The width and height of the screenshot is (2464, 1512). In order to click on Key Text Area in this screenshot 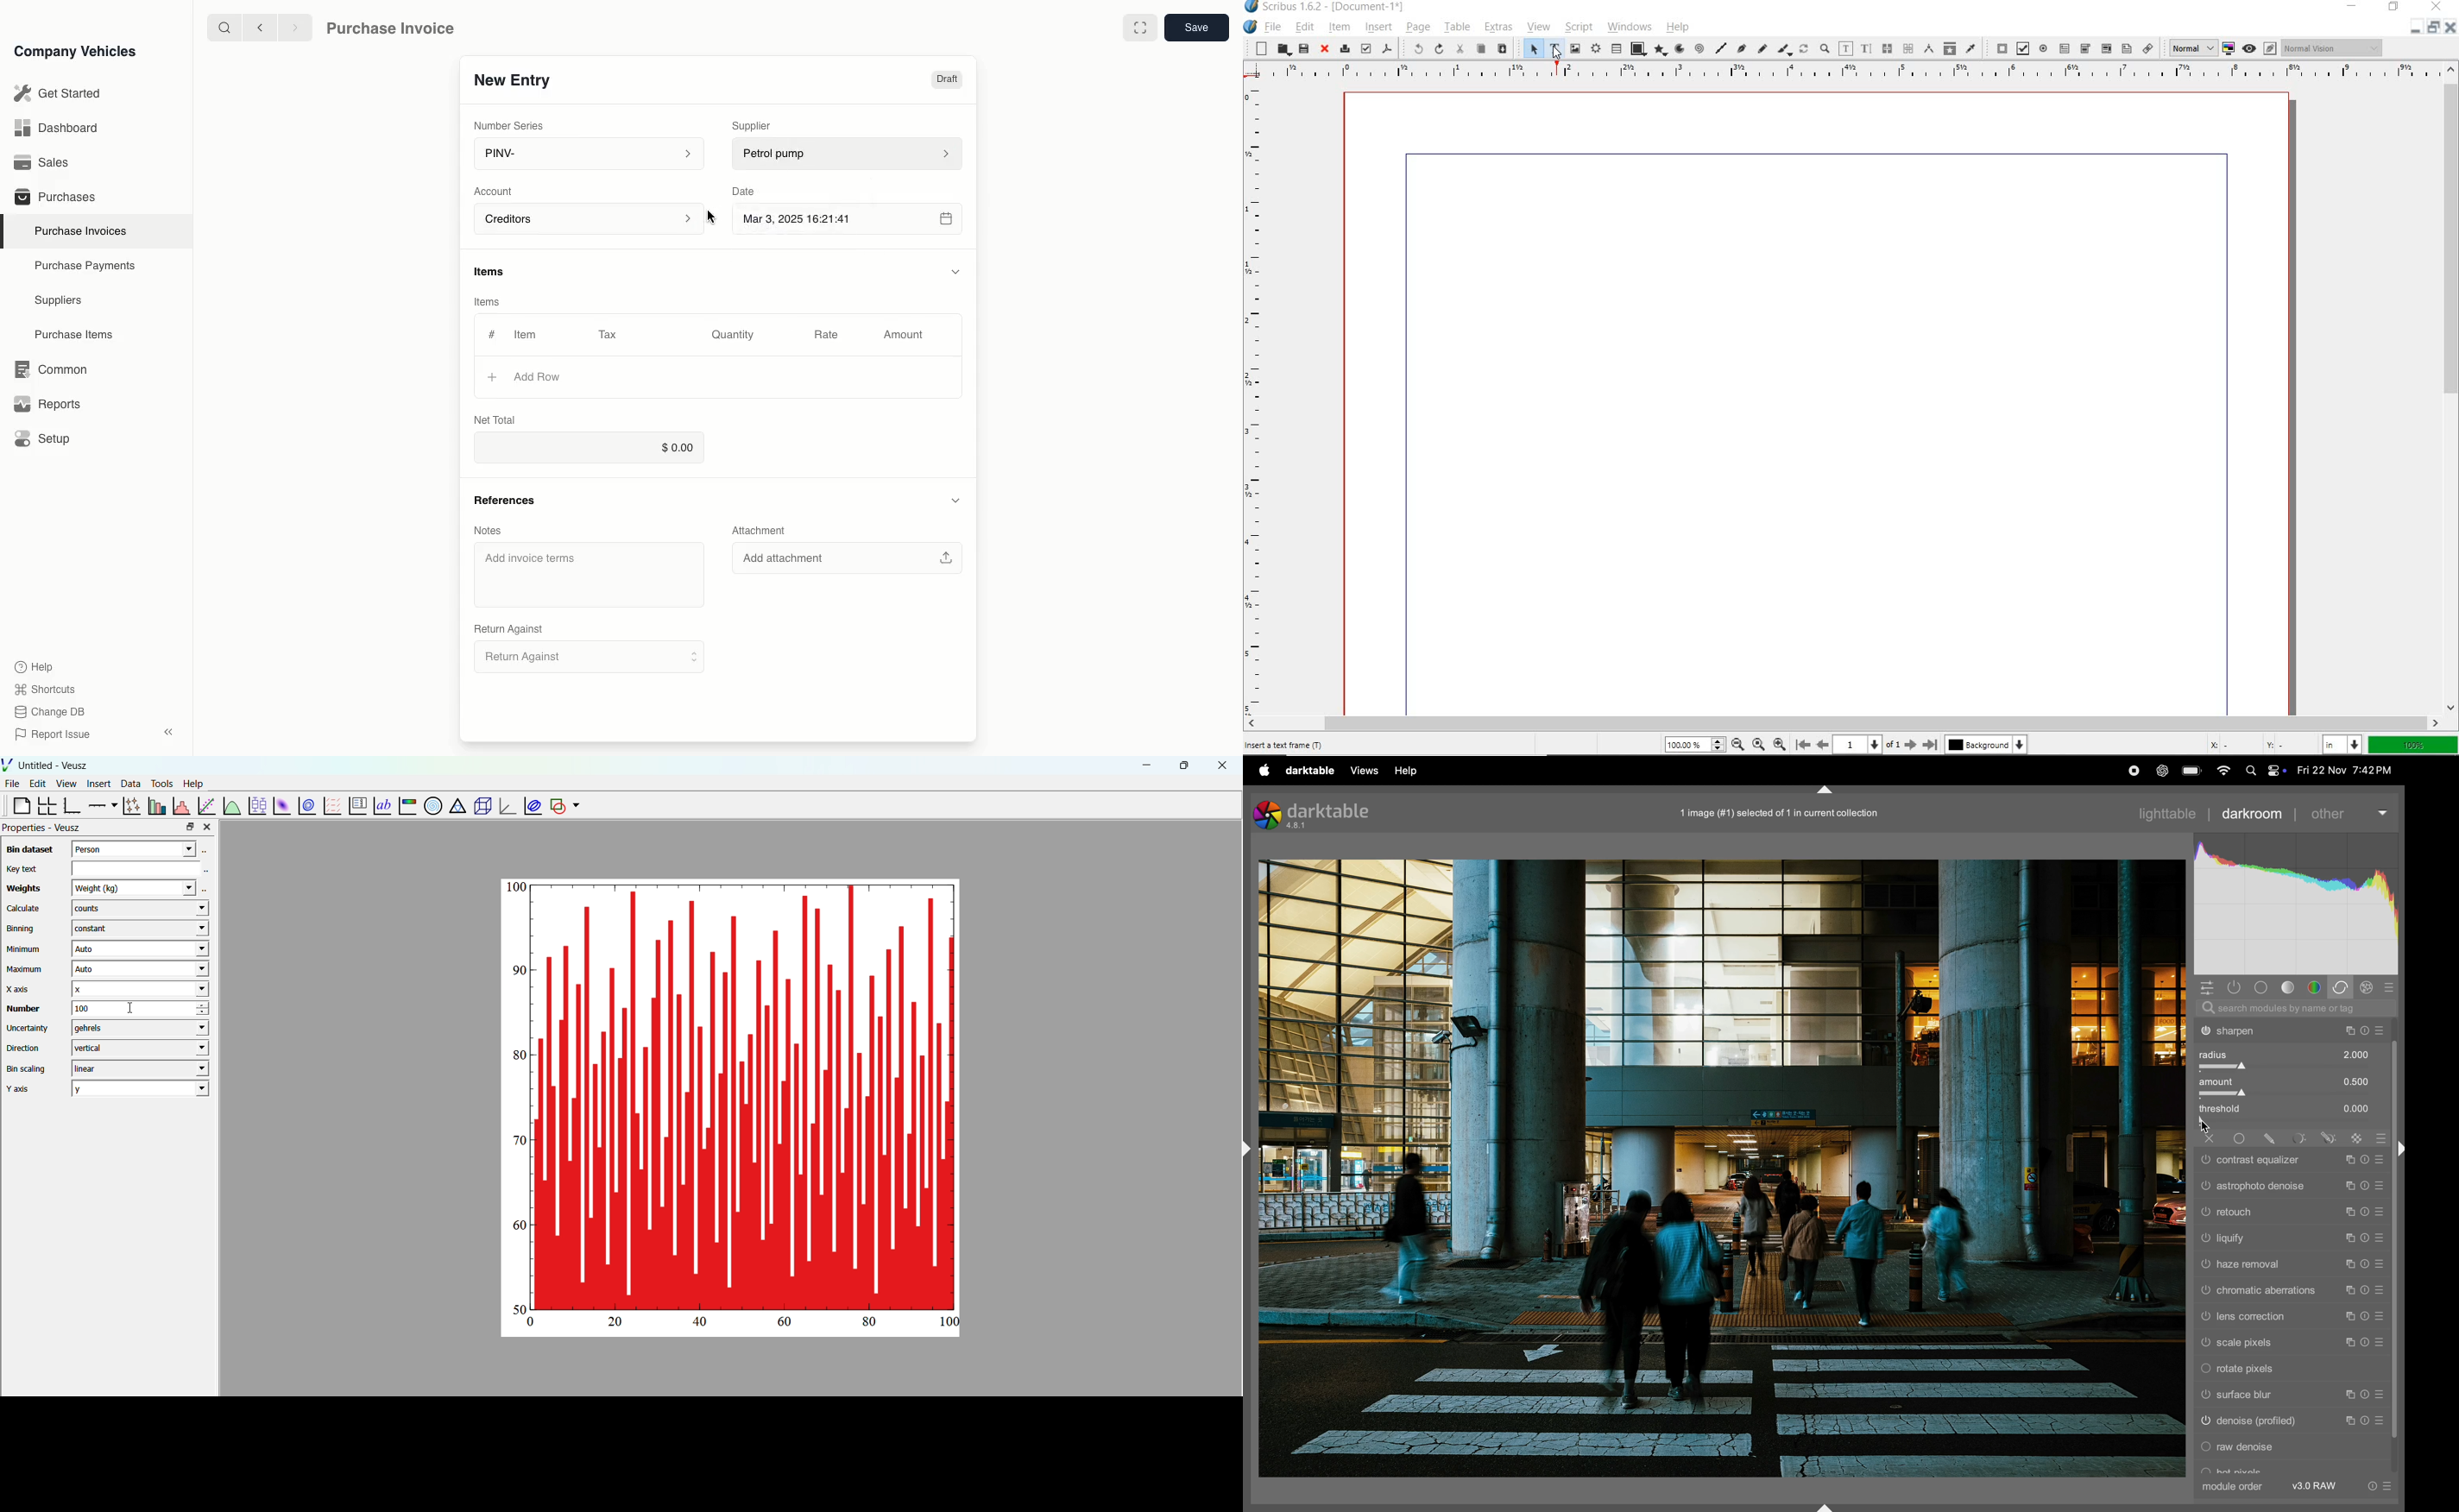, I will do `click(143, 867)`.